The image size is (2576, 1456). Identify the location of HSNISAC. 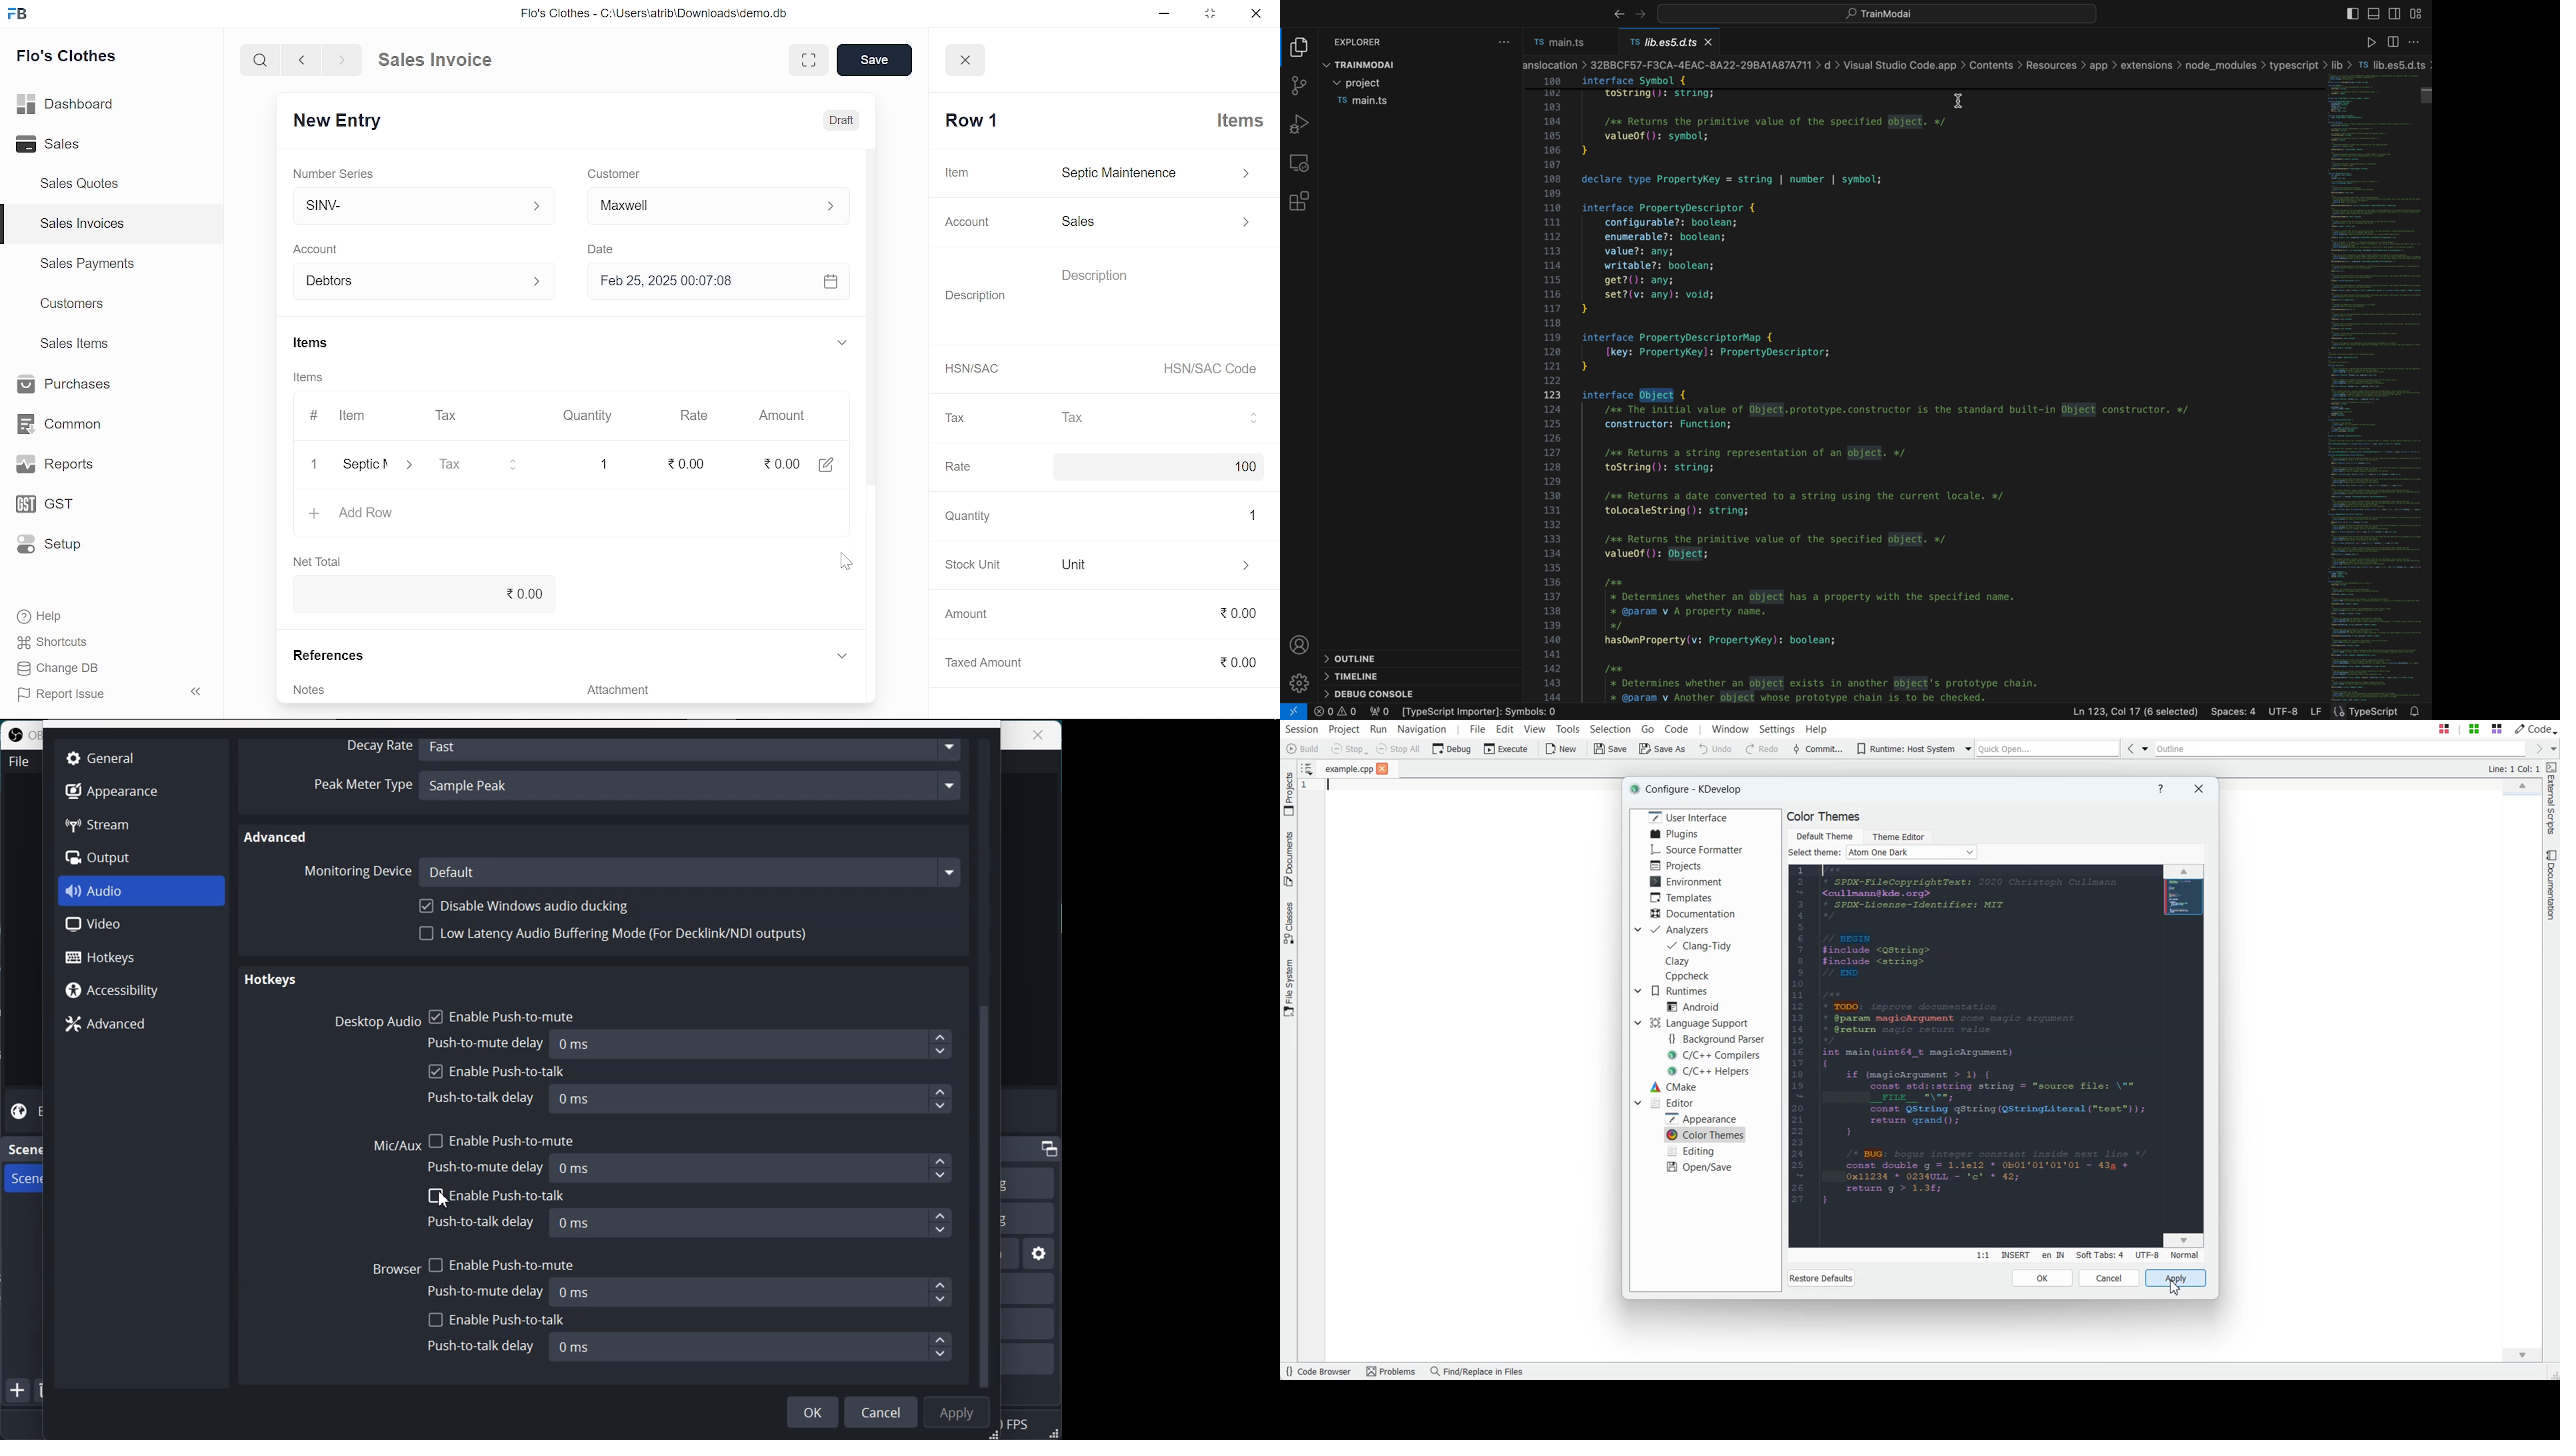
(972, 369).